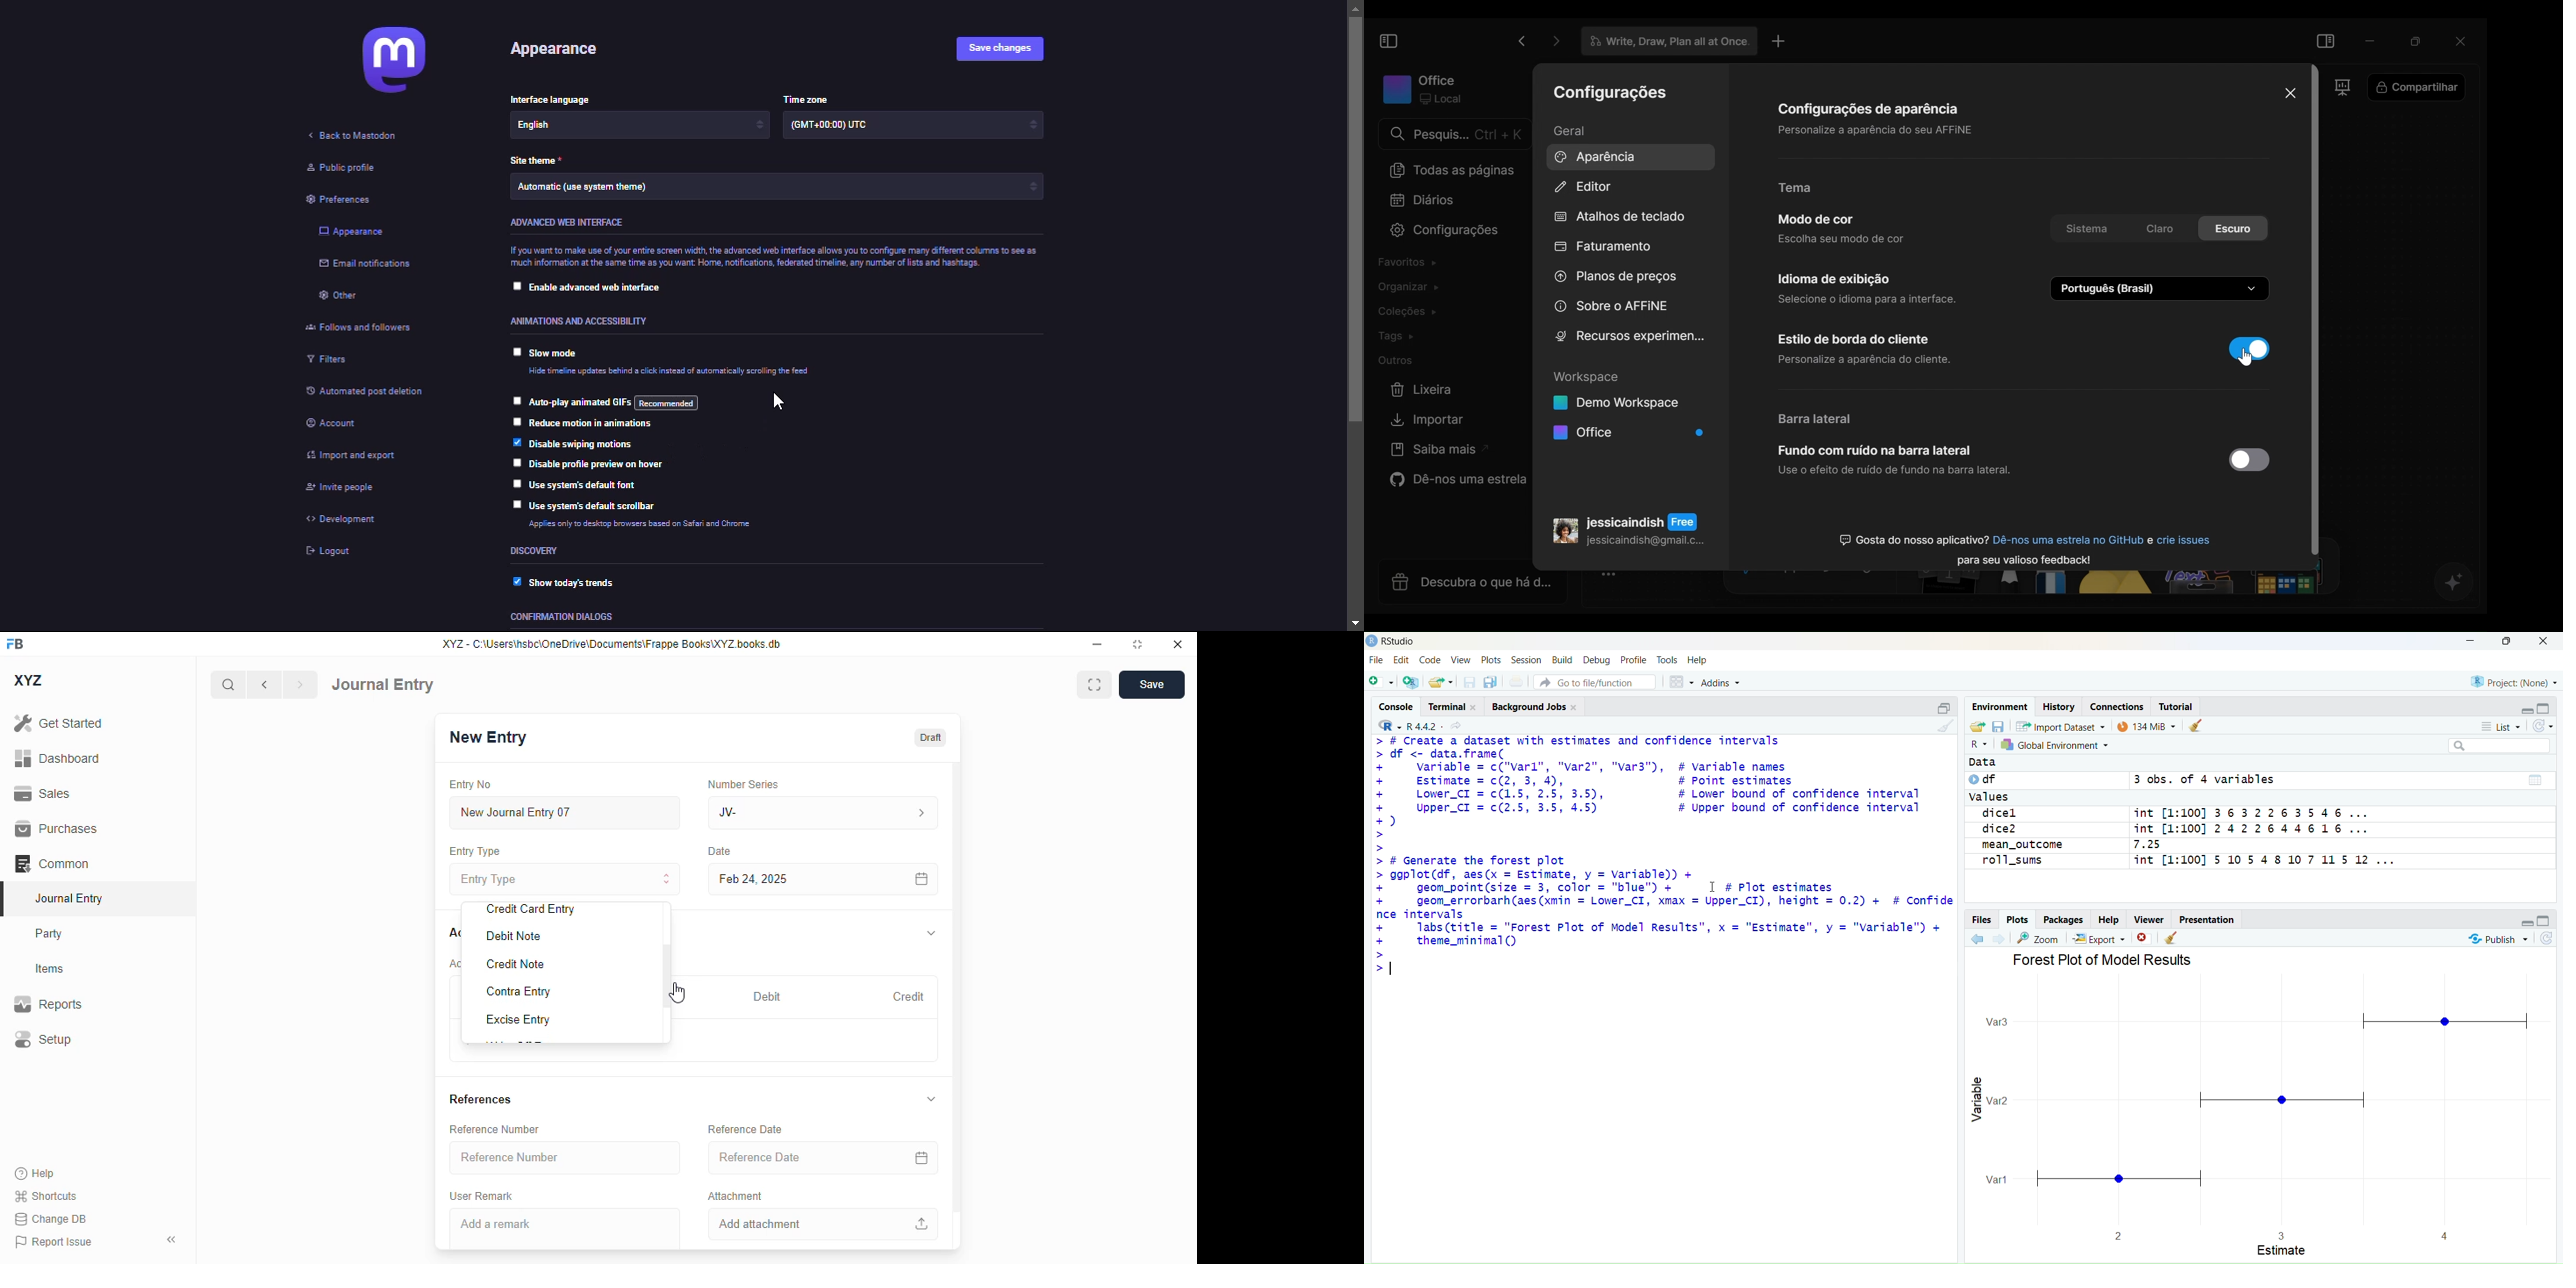 This screenshot has height=1288, width=2576. Describe the element at coordinates (921, 1158) in the screenshot. I see `calendar icon` at that location.